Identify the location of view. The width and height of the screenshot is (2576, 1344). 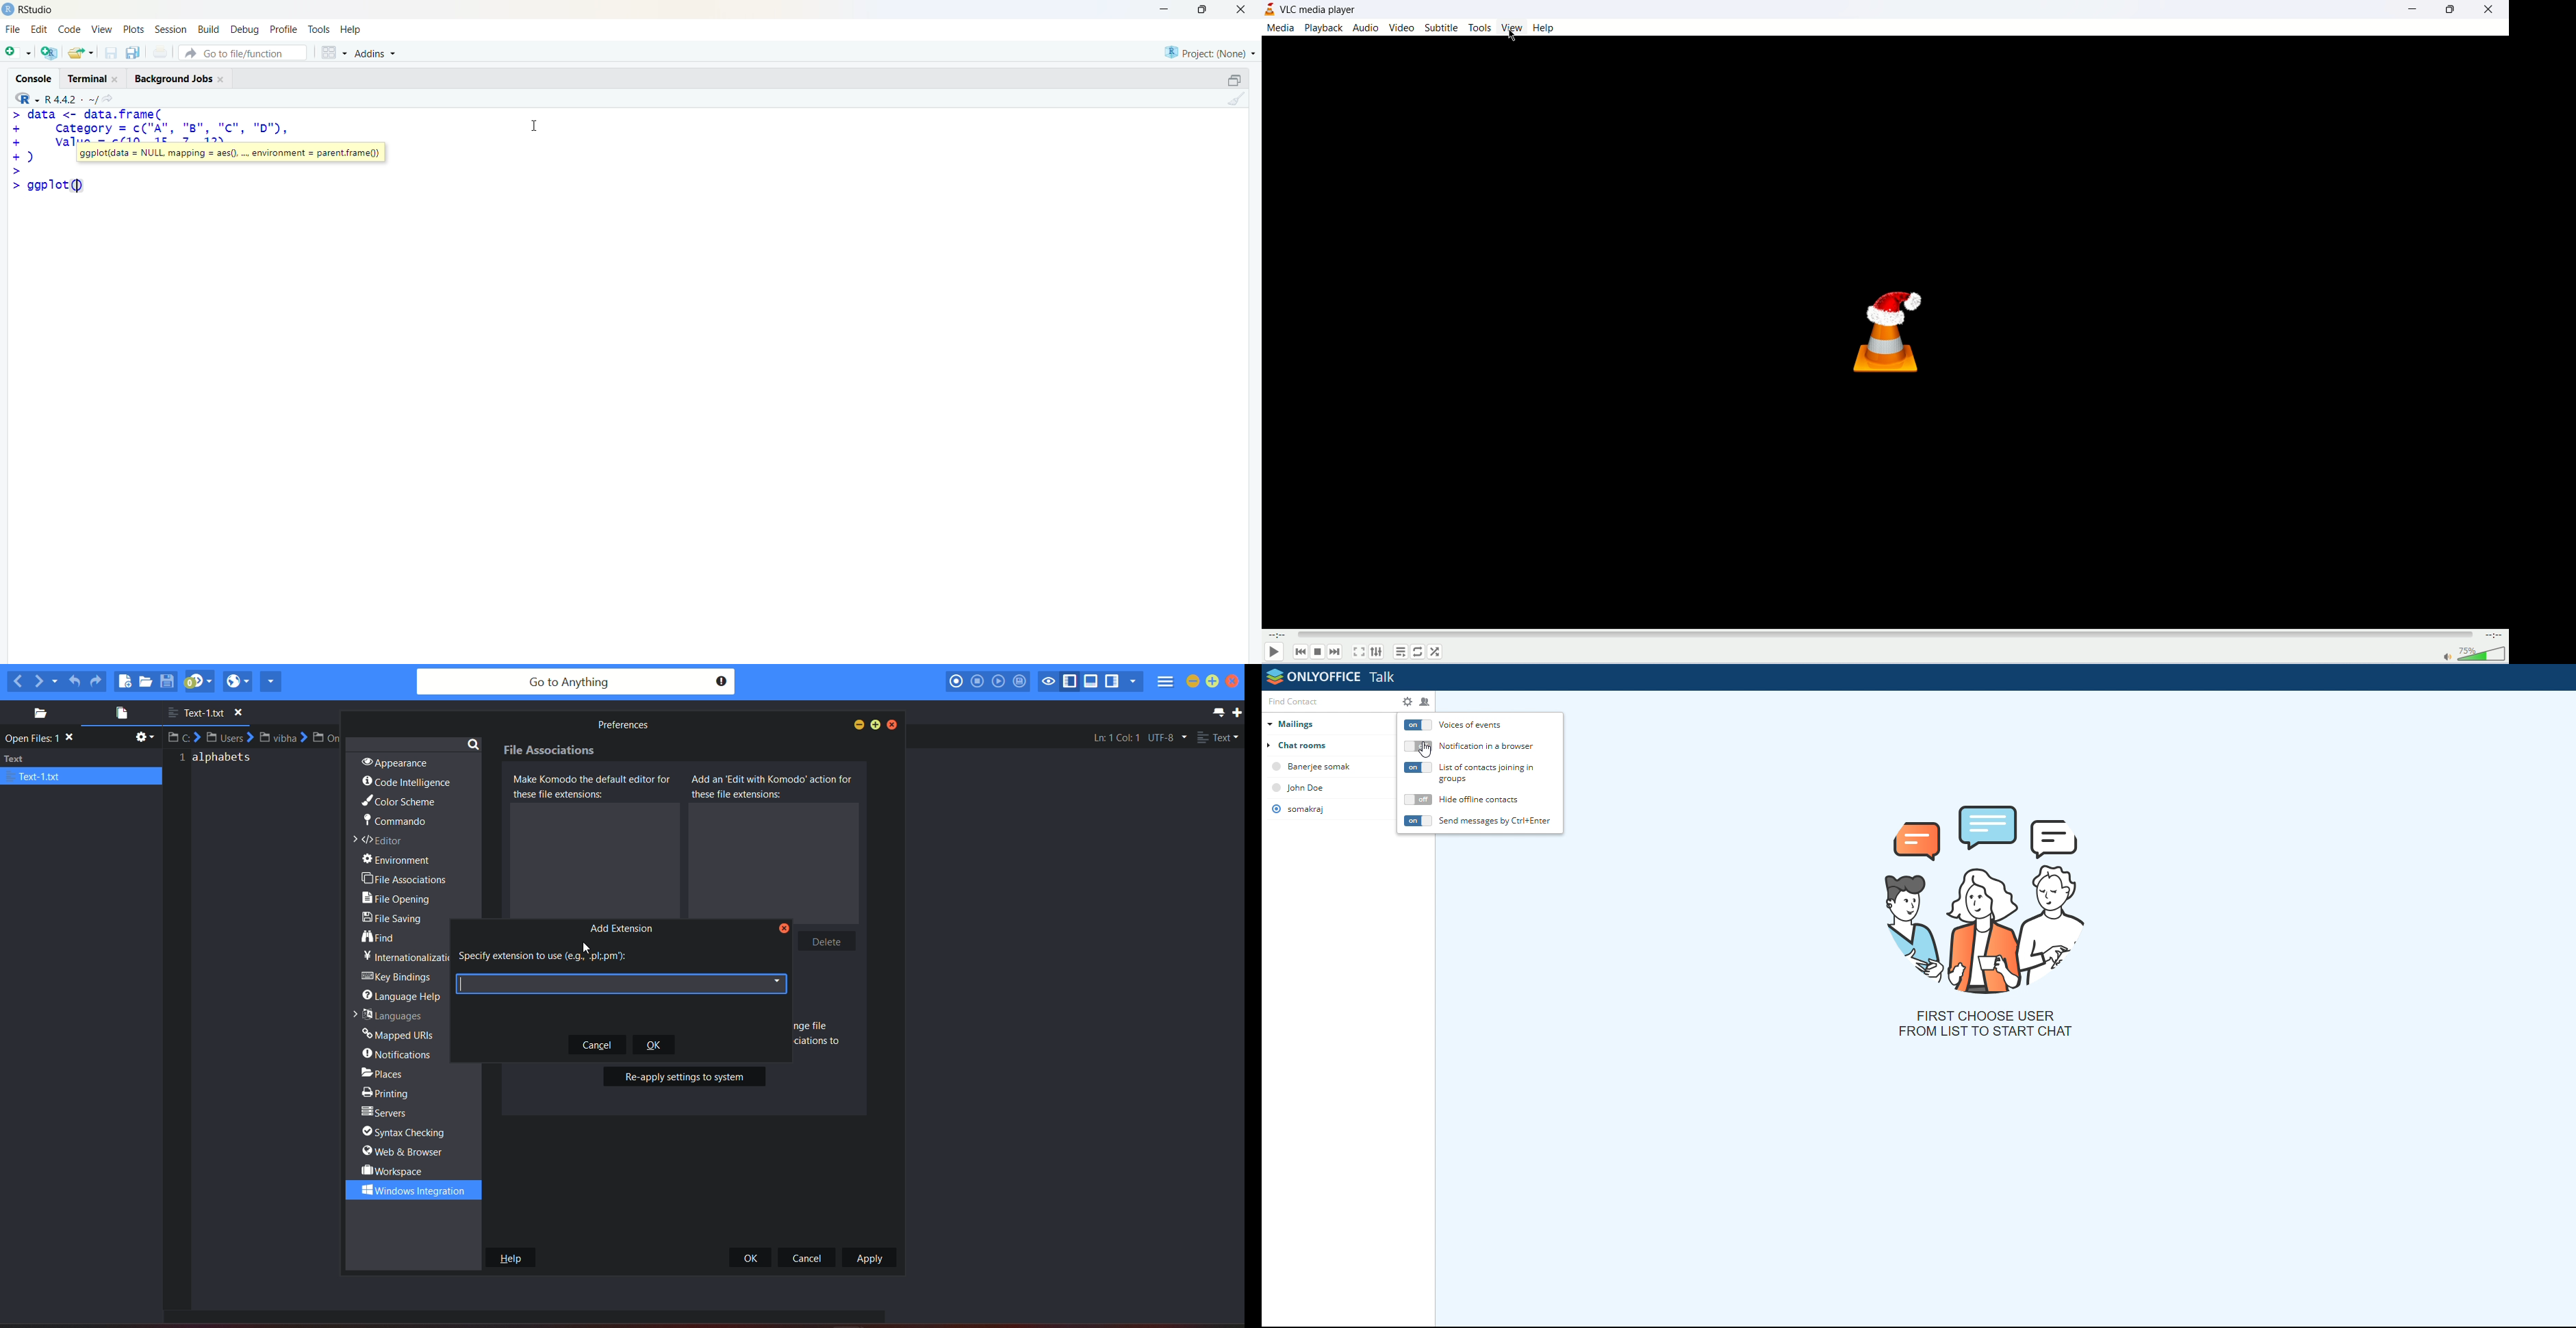
(1514, 28).